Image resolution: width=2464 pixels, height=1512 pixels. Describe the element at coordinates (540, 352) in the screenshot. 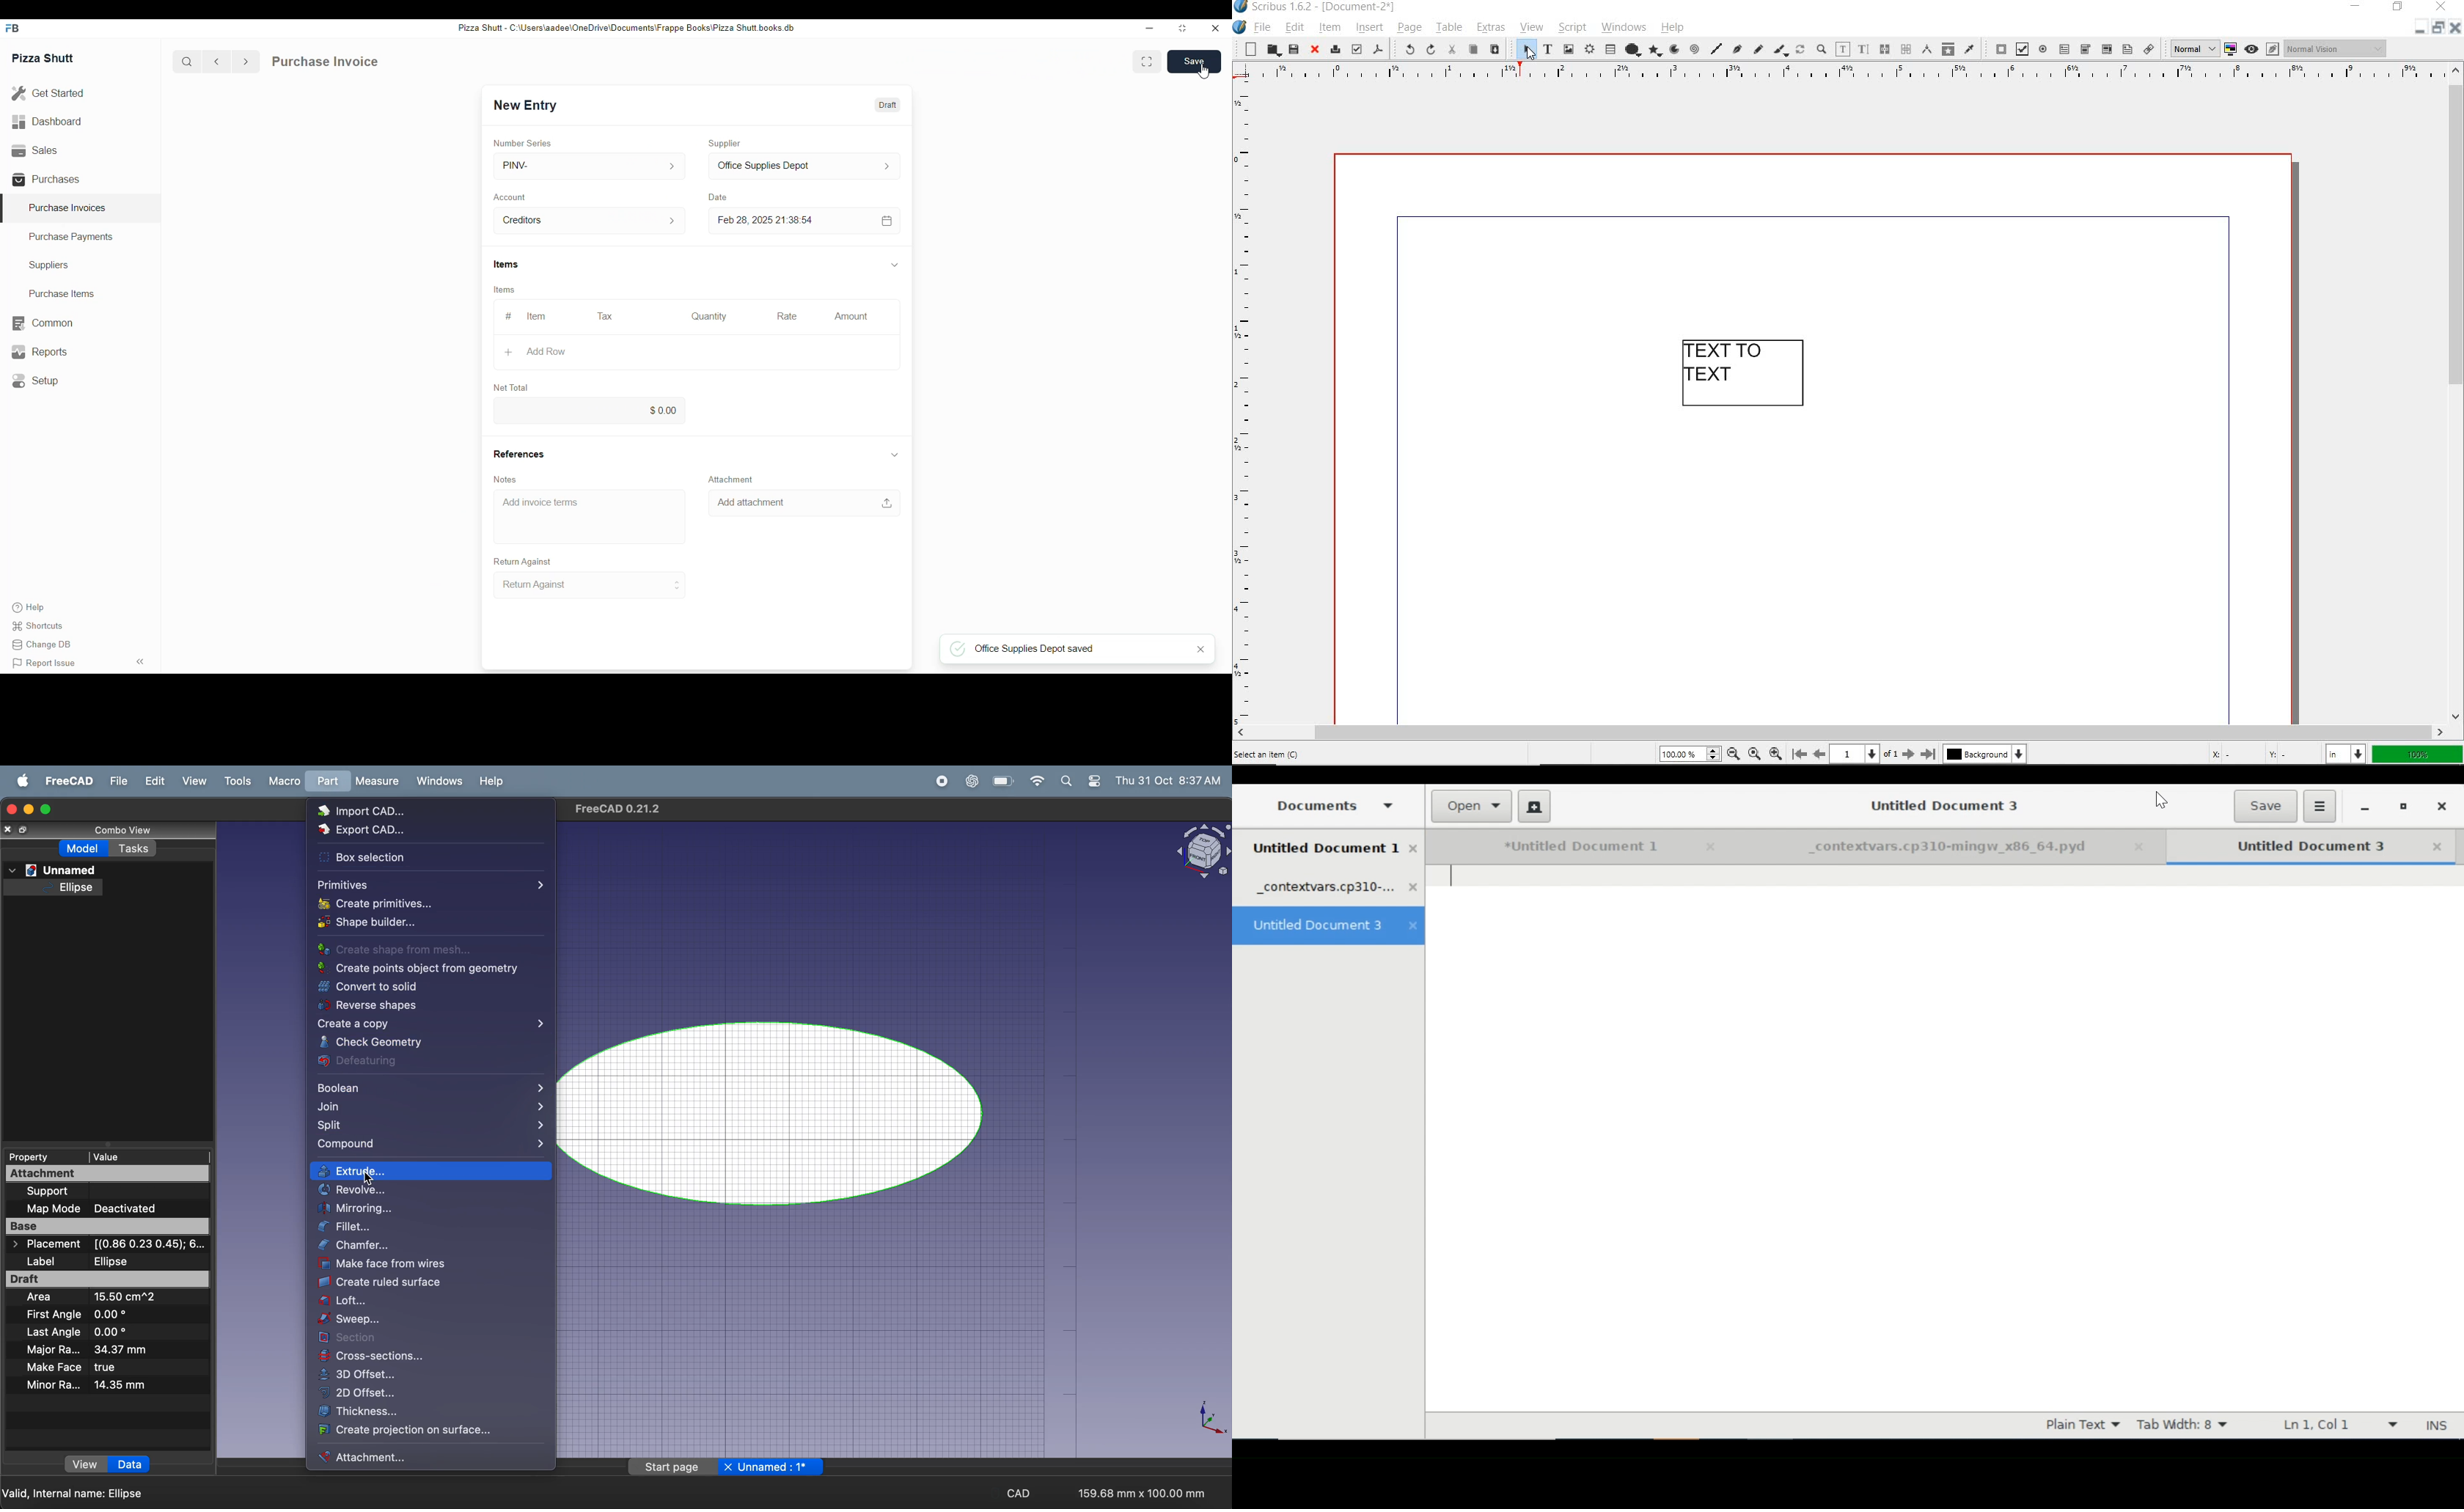

I see `Add Row` at that location.